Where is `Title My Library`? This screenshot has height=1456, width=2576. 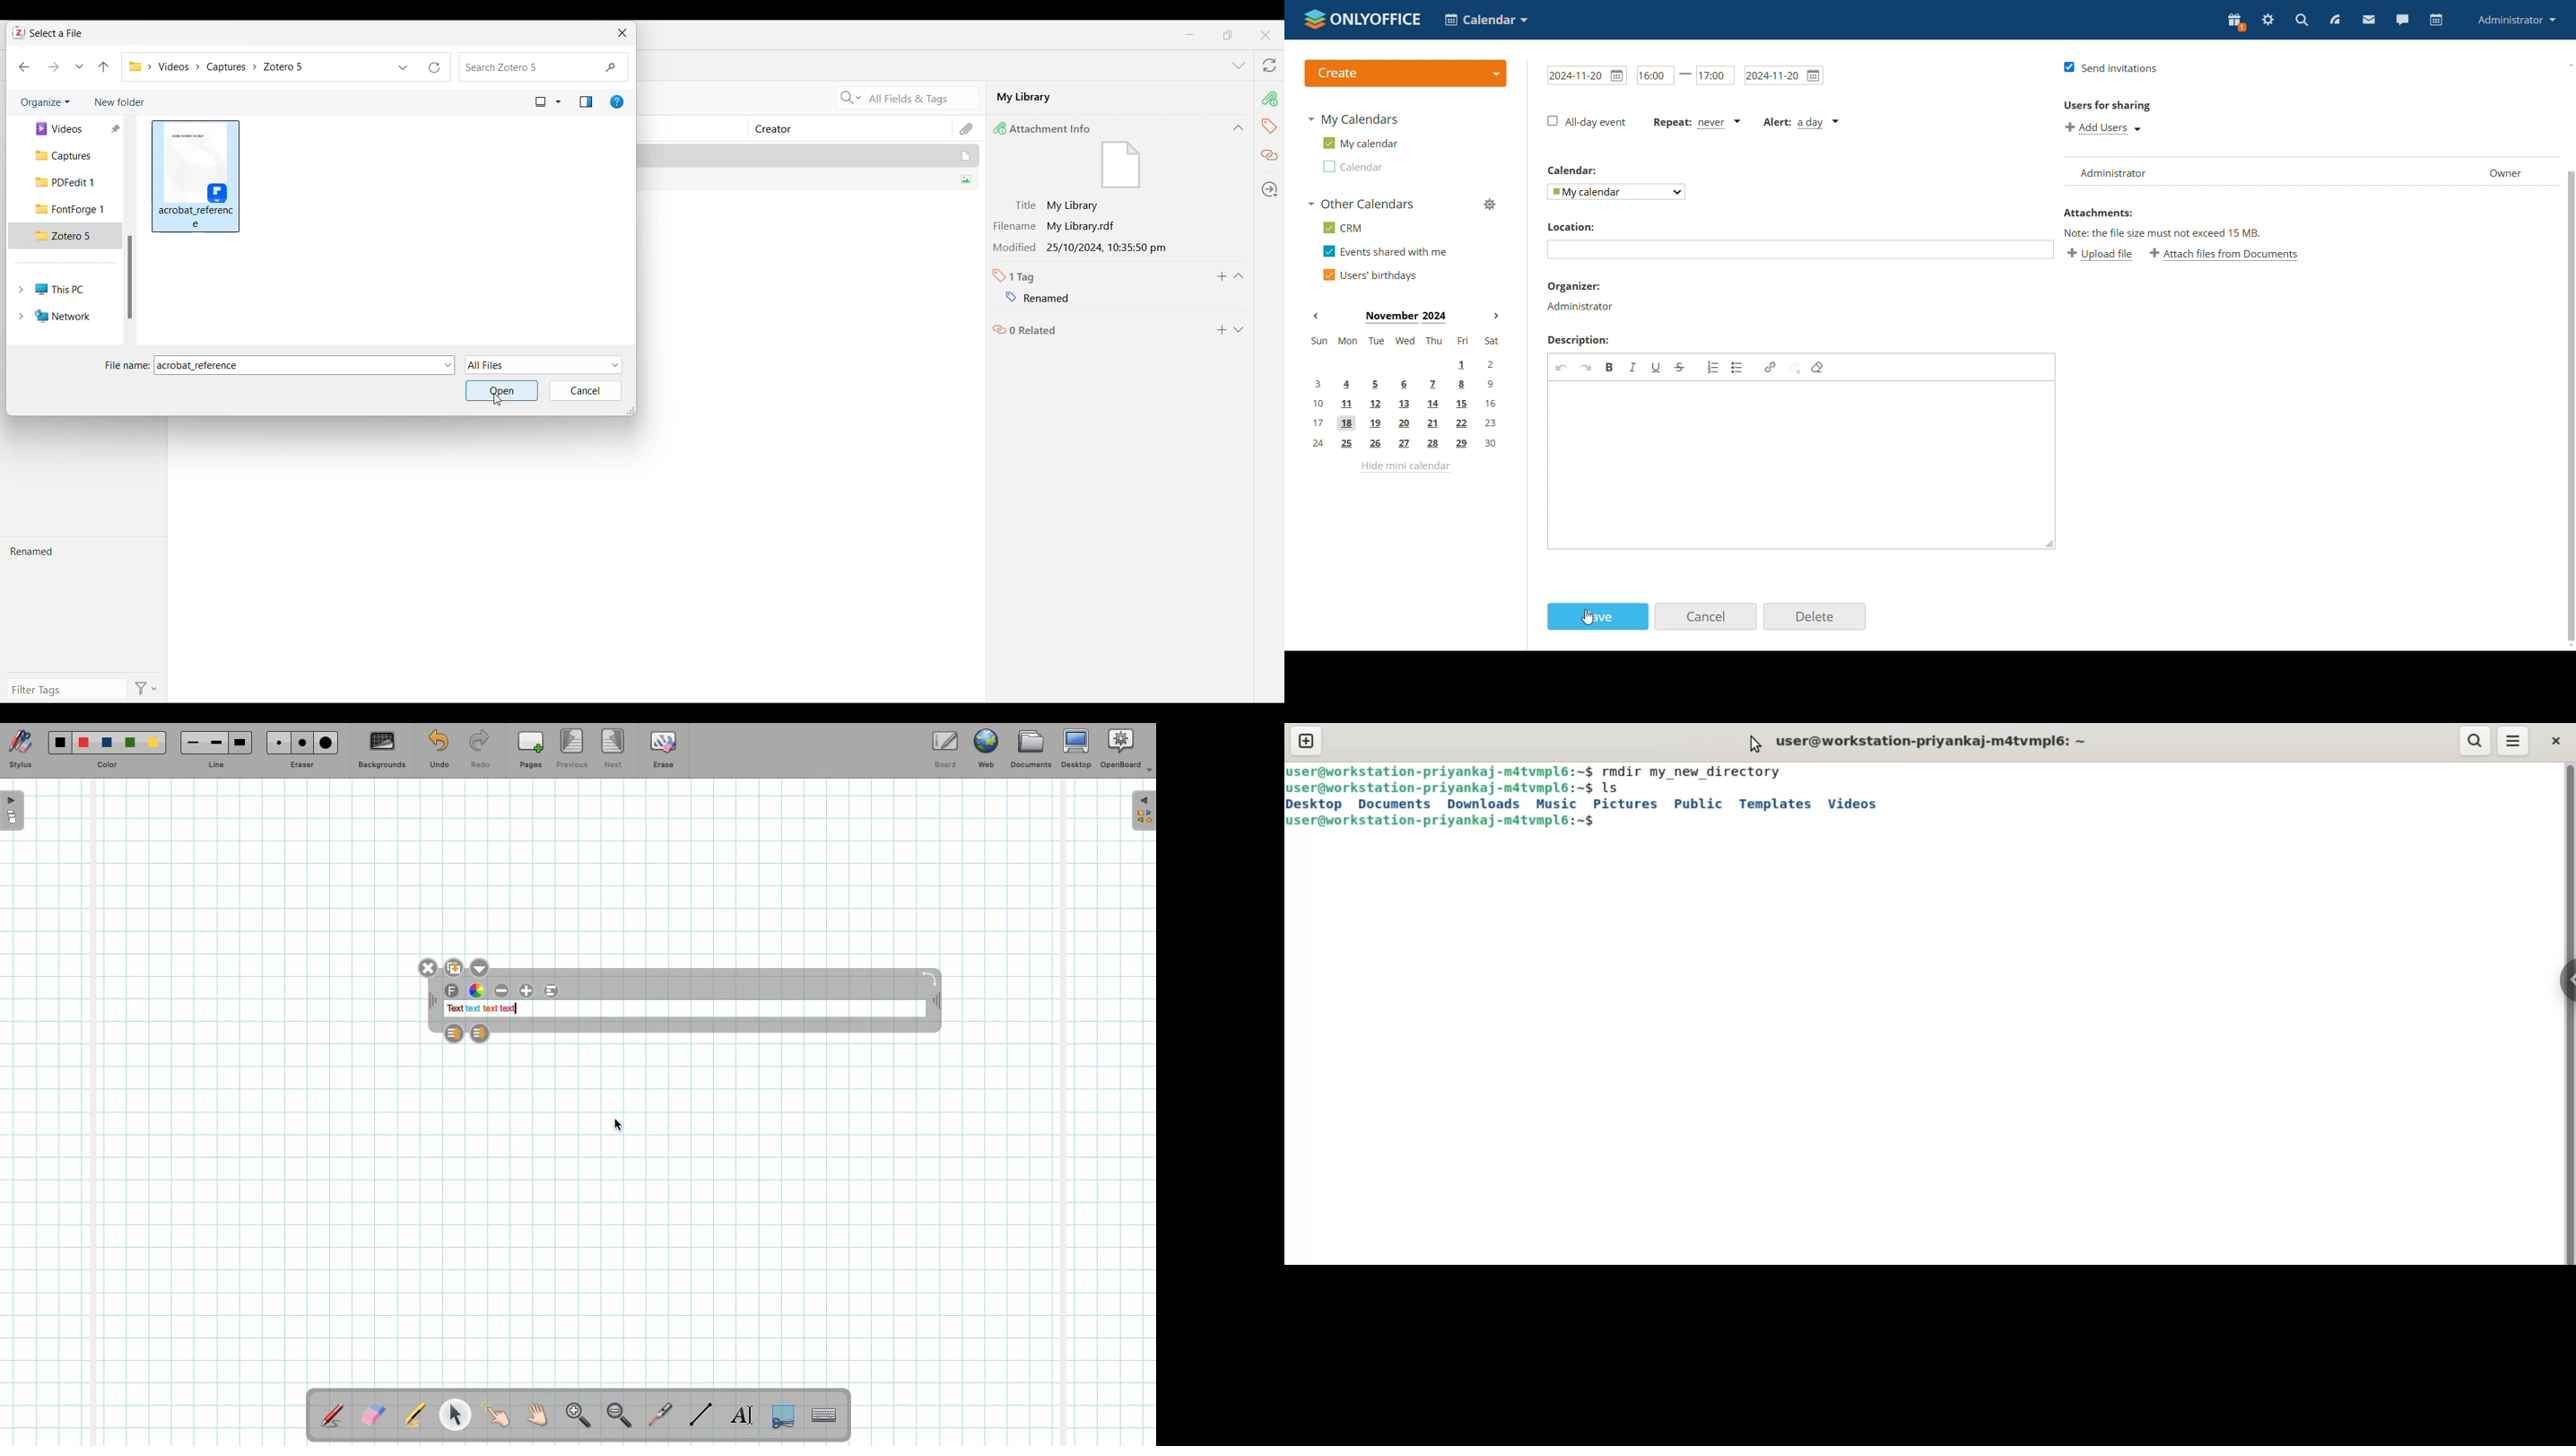 Title My Library is located at coordinates (1060, 203).